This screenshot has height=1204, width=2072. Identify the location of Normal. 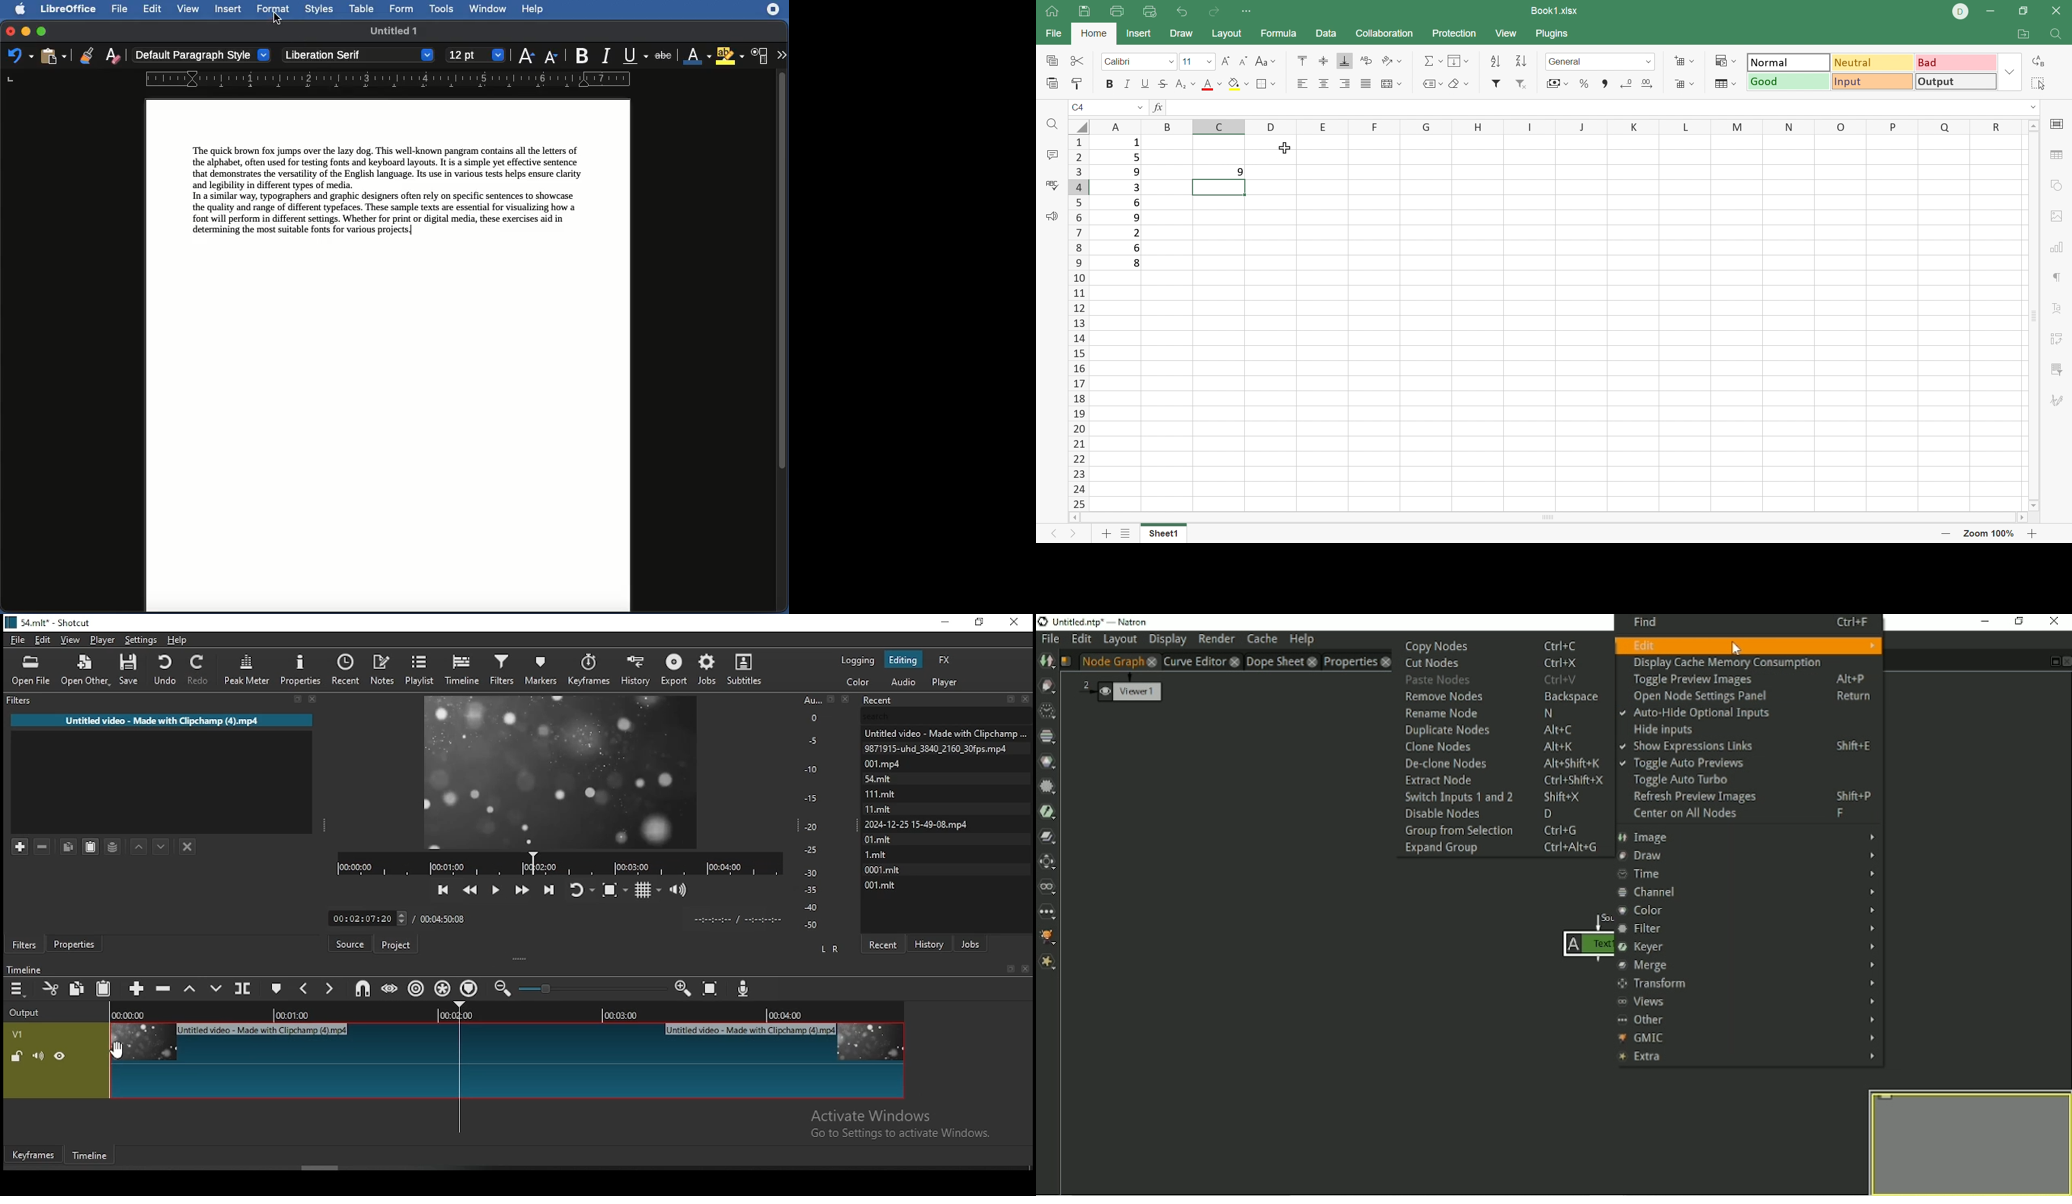
(1785, 62).